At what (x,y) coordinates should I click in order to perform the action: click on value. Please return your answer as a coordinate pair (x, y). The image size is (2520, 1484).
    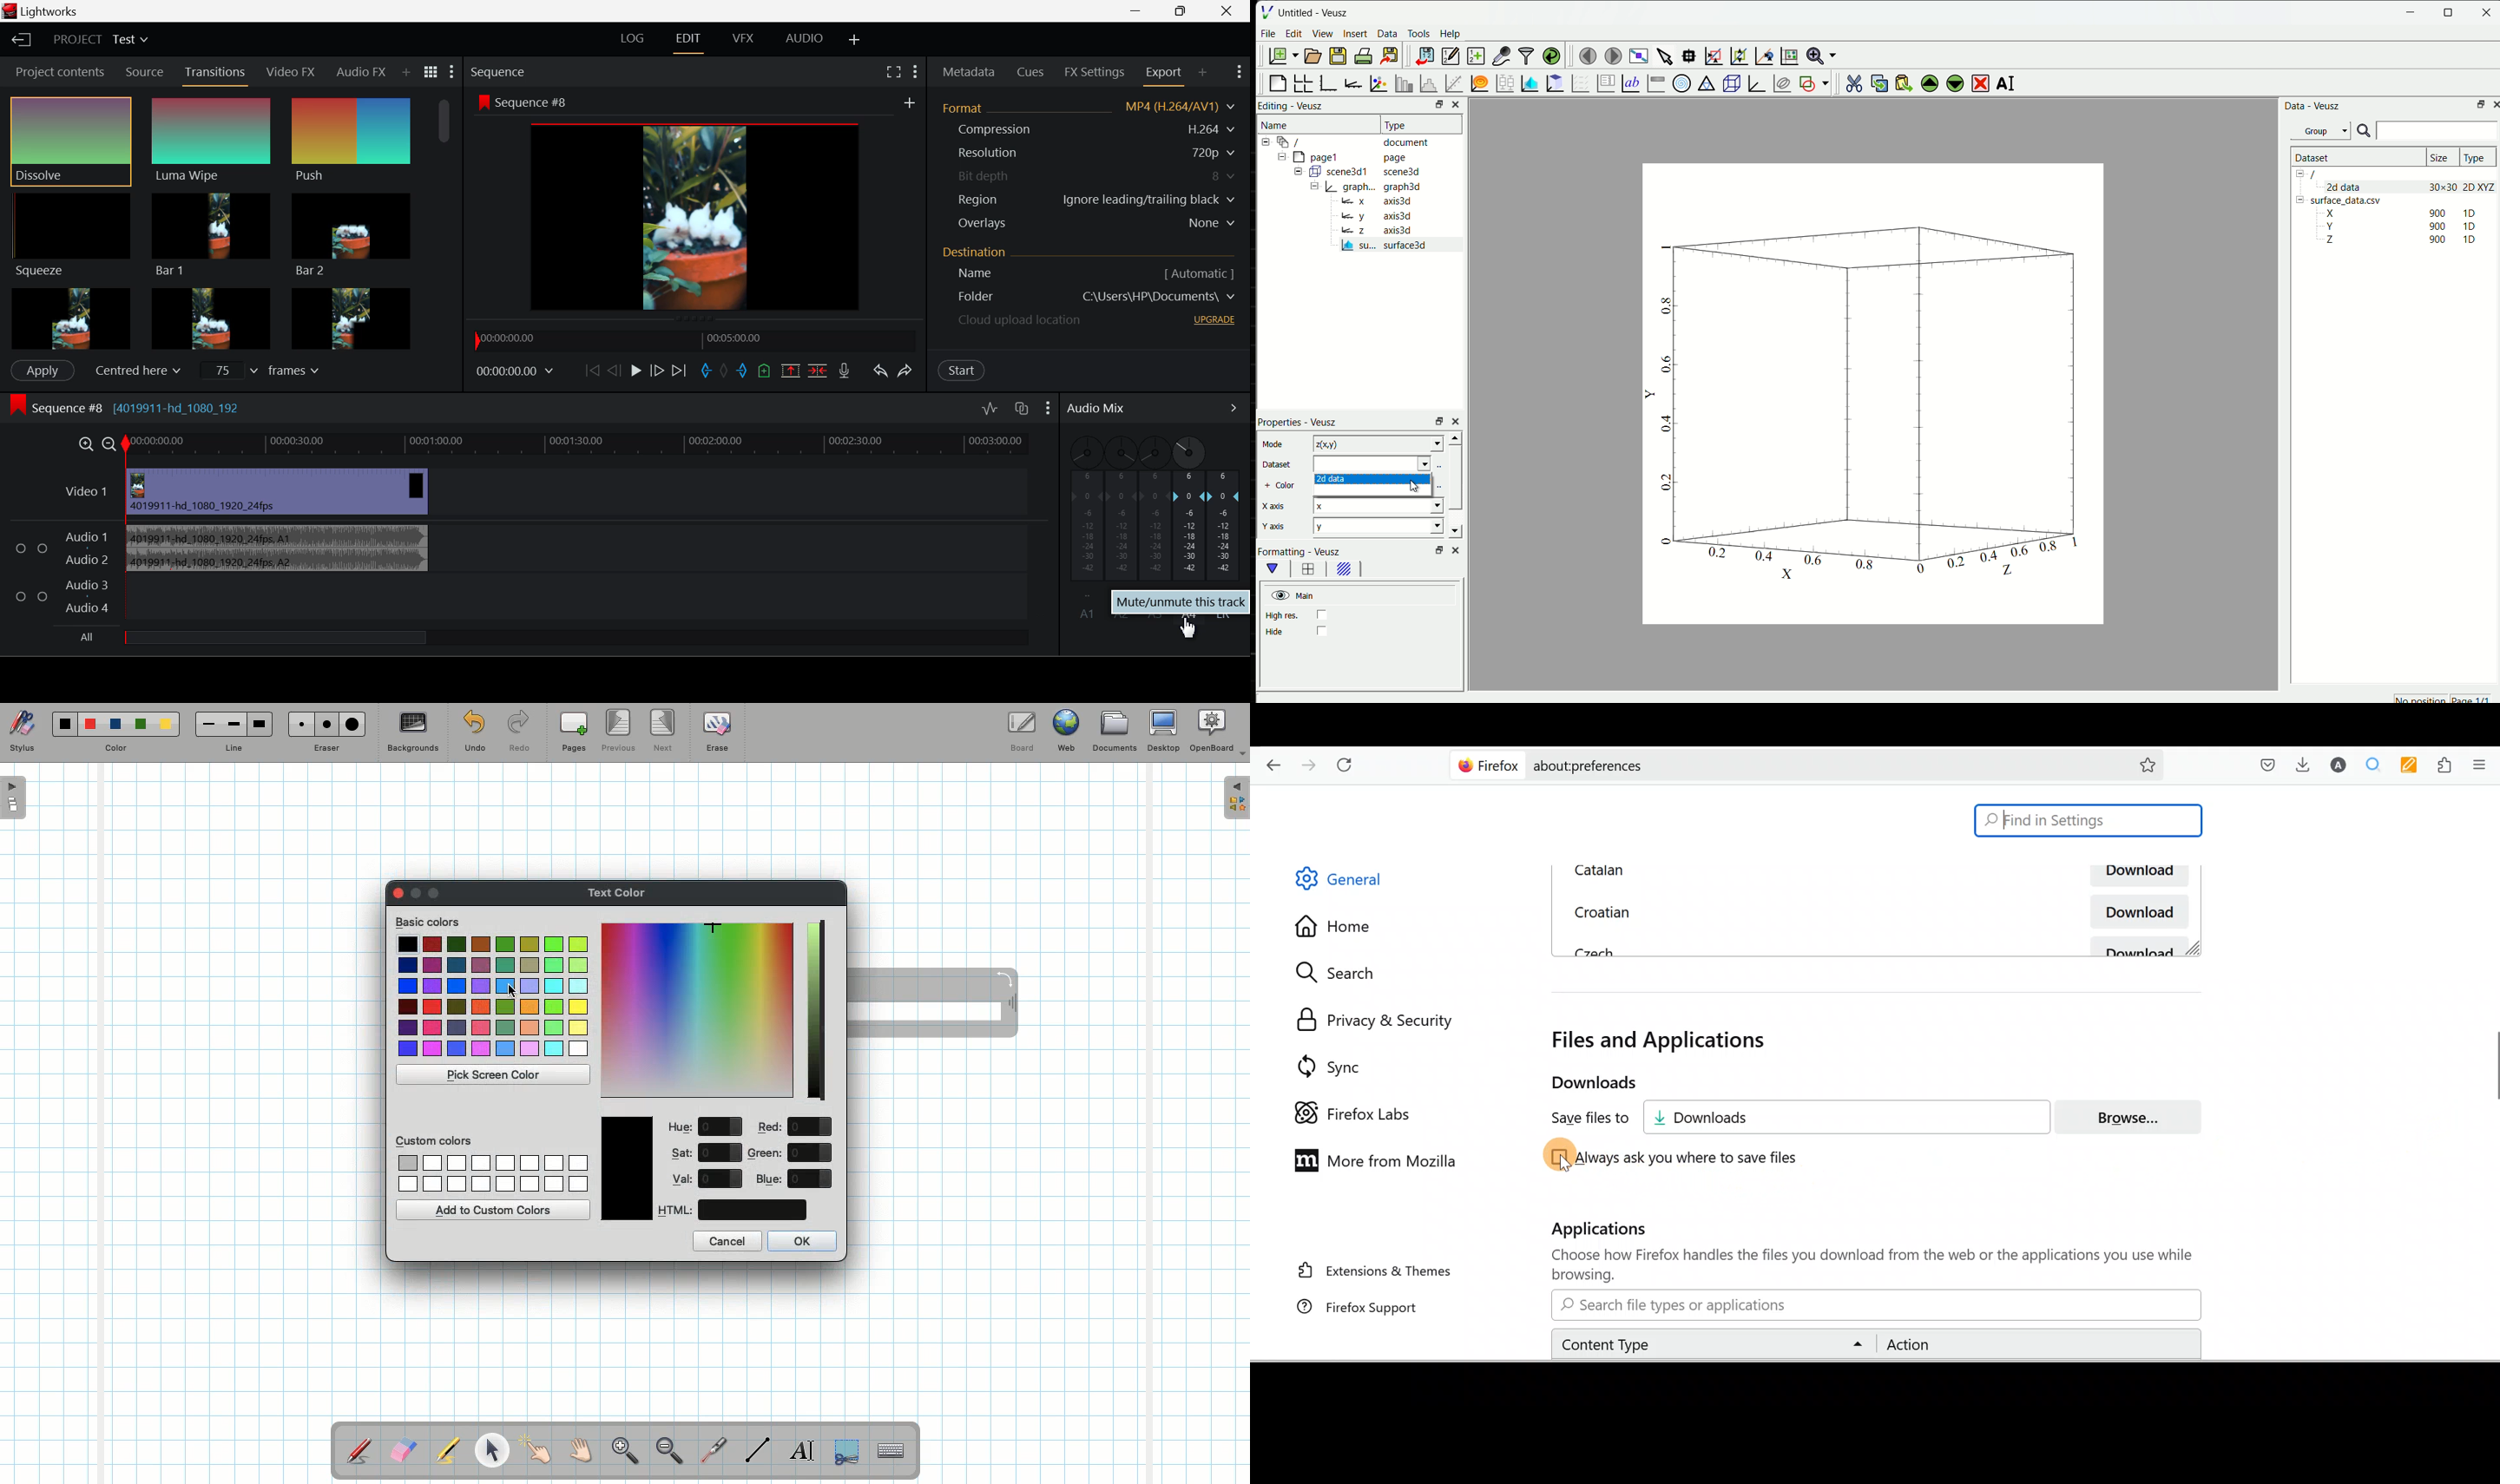
    Looking at the image, I should click on (720, 1152).